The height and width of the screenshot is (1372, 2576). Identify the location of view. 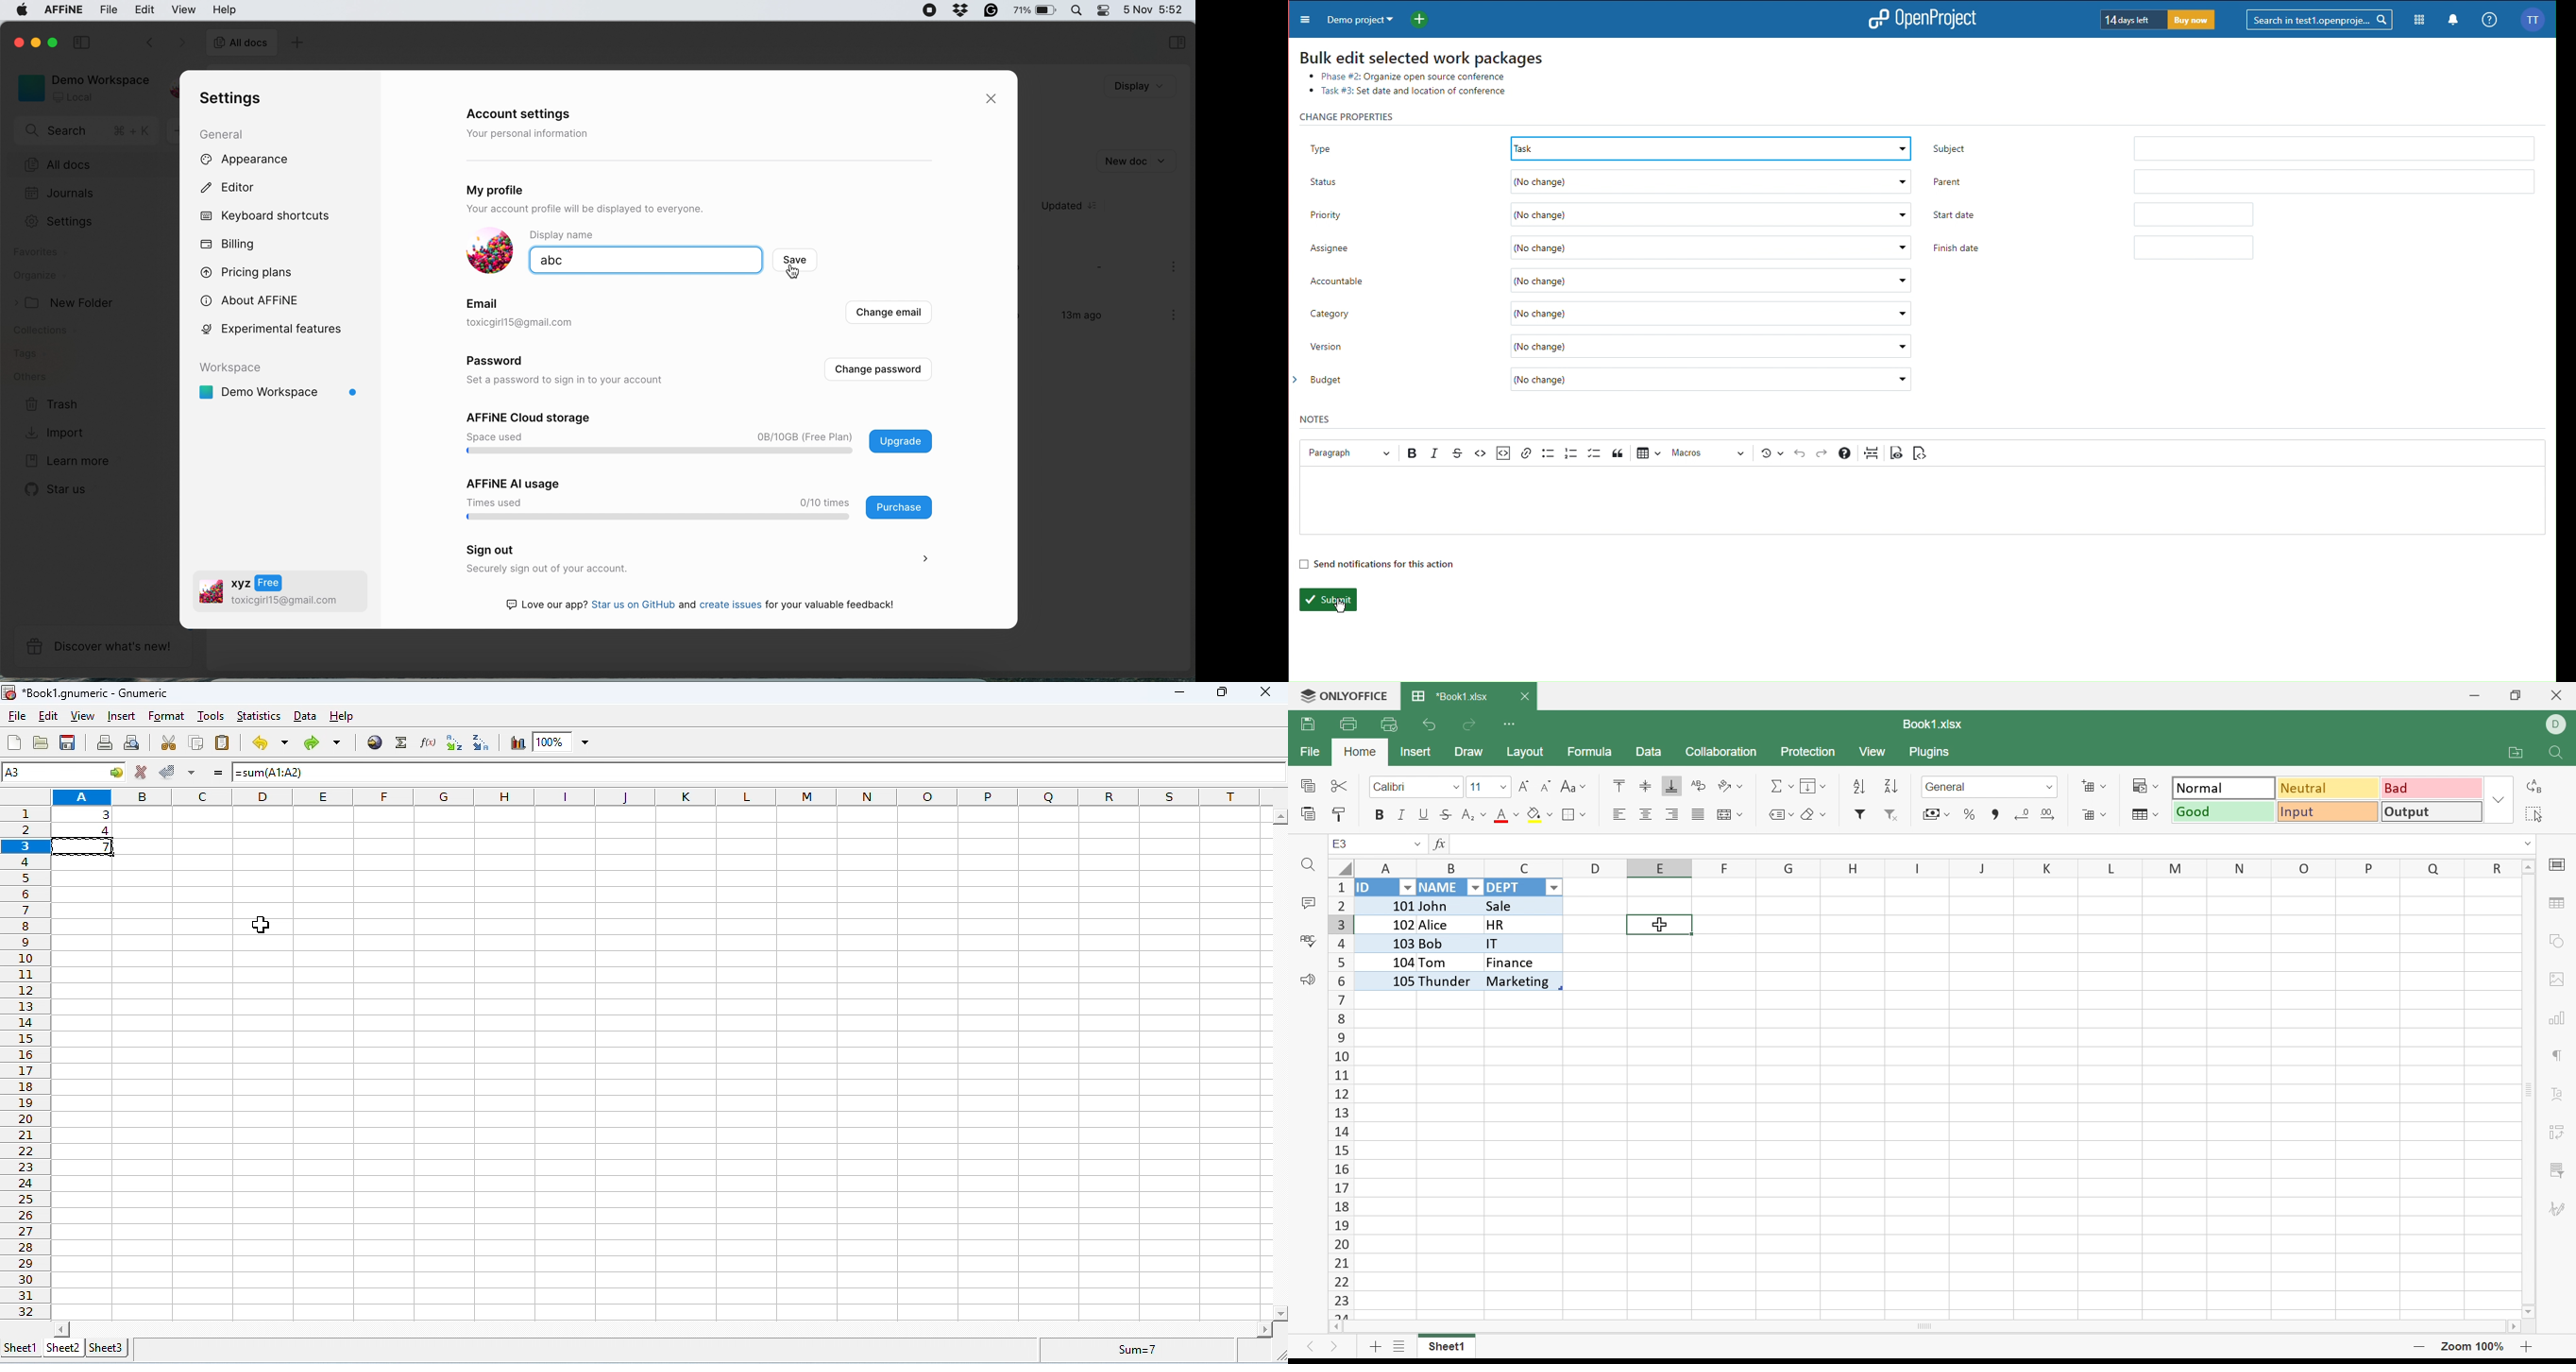
(185, 9).